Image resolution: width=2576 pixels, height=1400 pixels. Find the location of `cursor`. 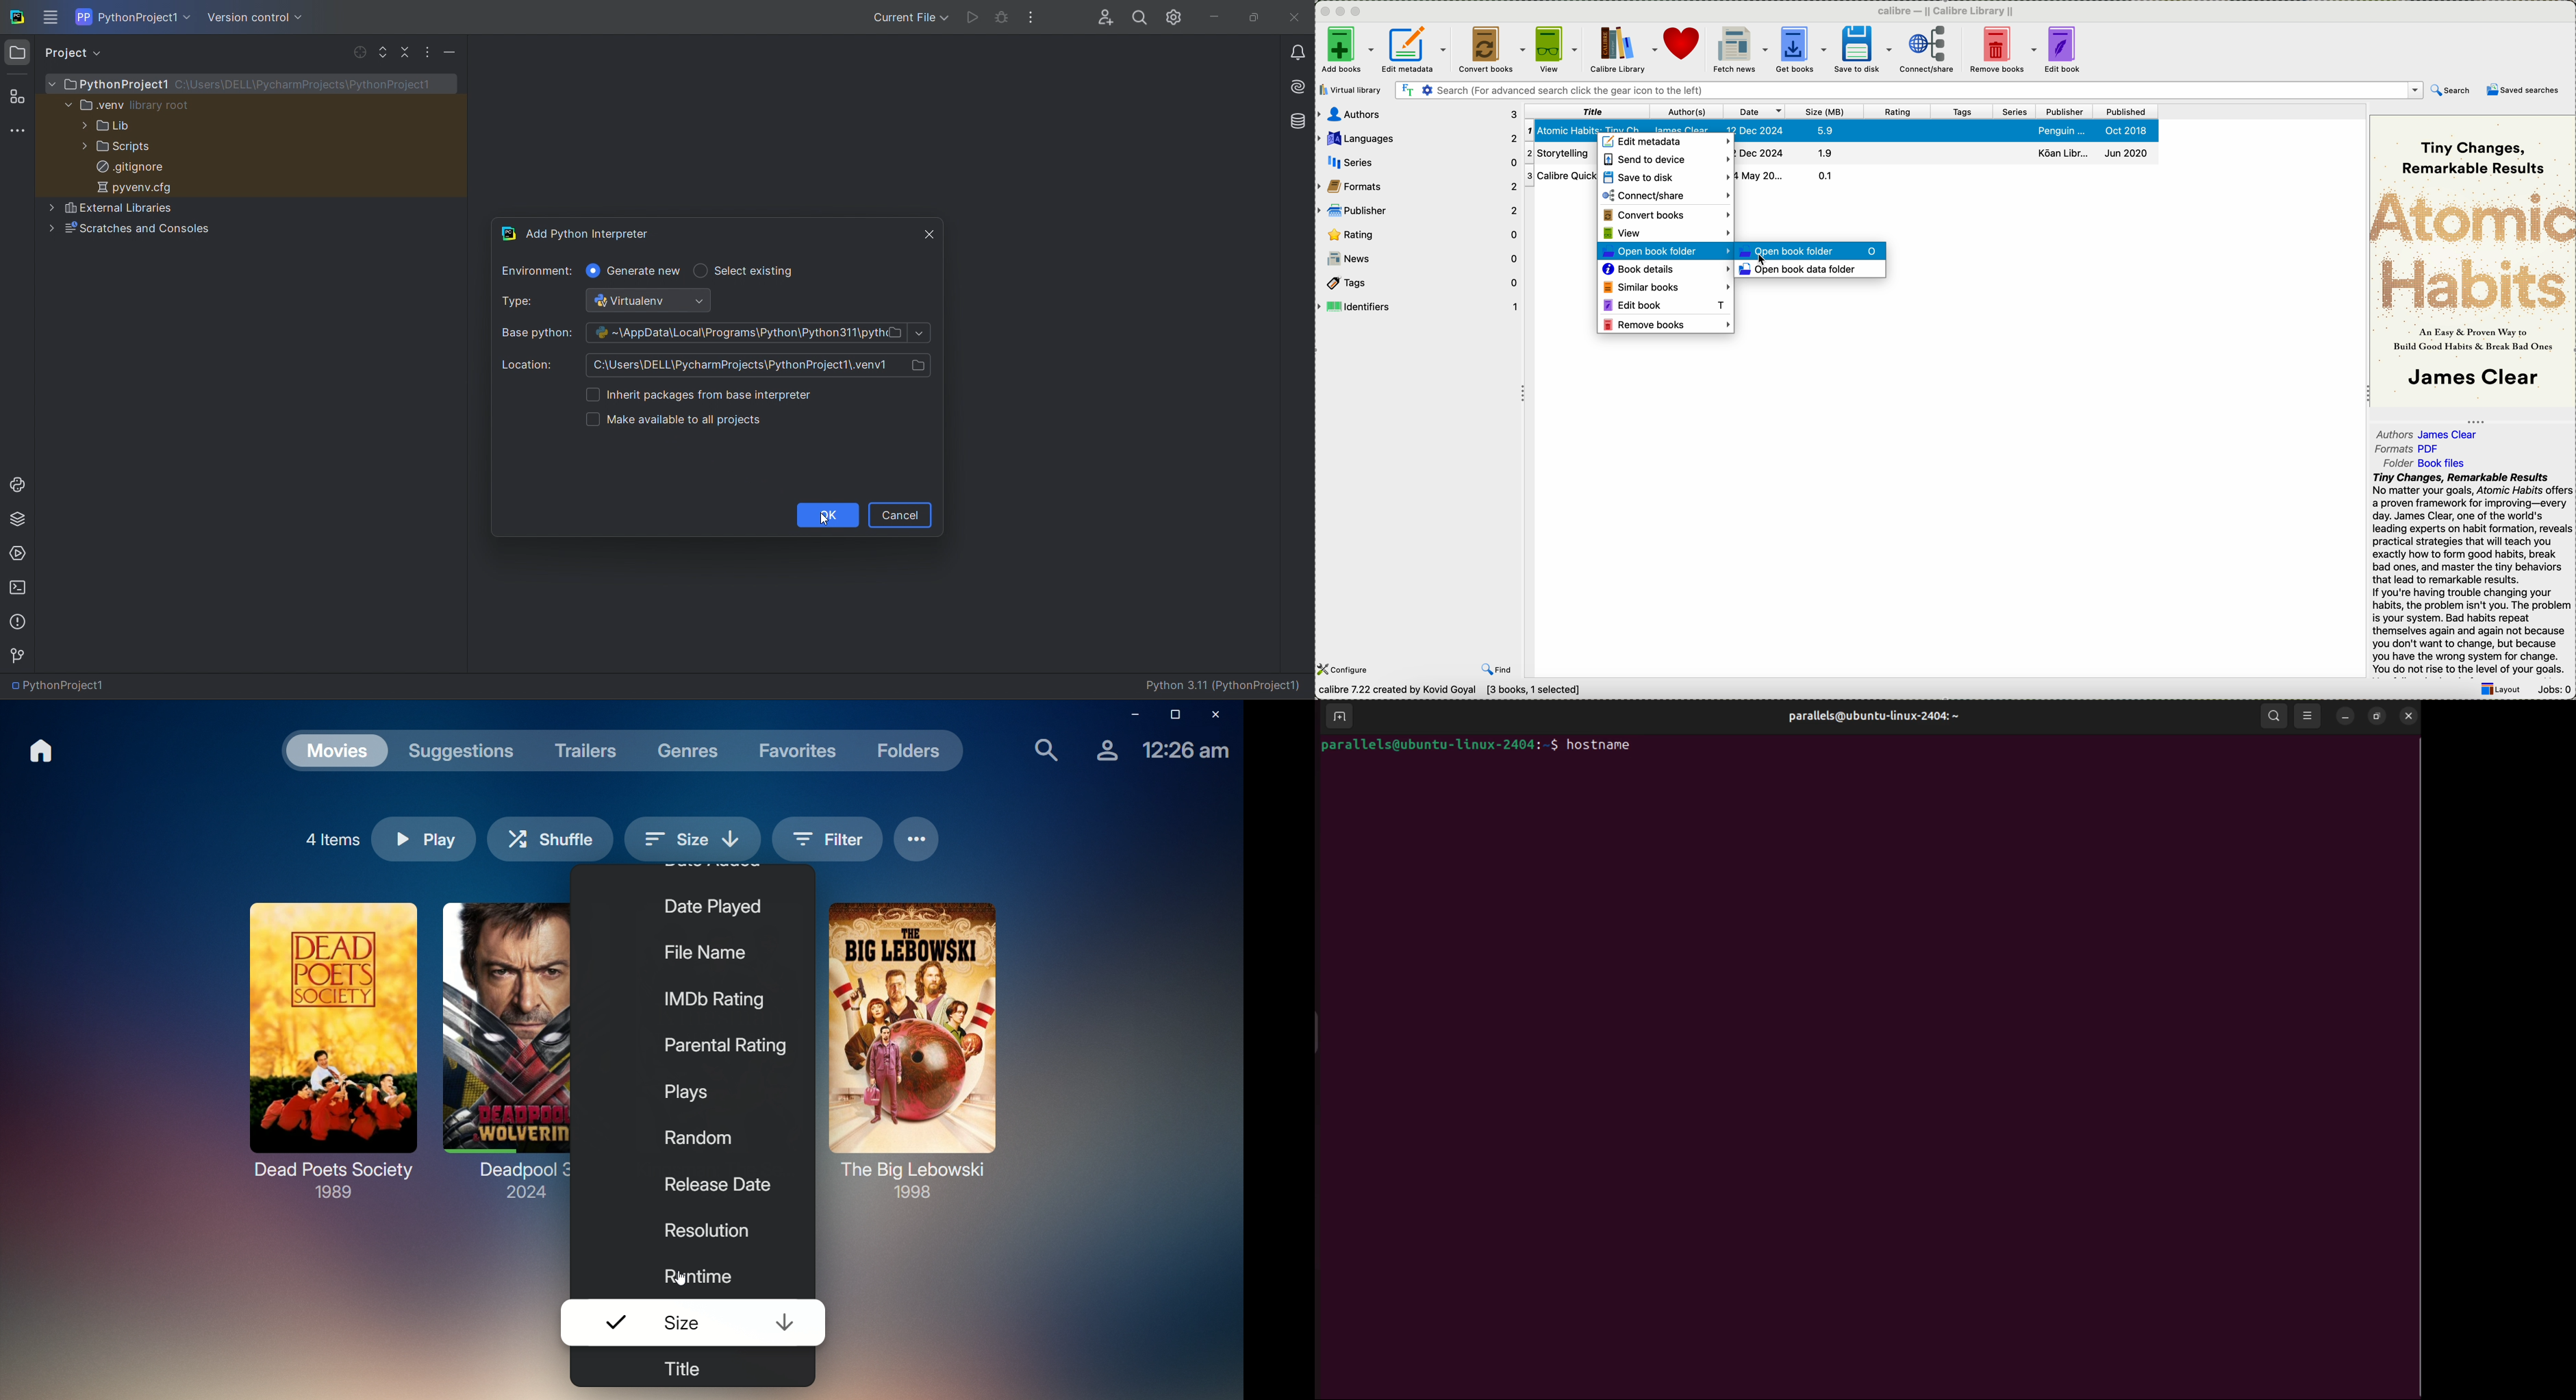

cursor is located at coordinates (826, 518).